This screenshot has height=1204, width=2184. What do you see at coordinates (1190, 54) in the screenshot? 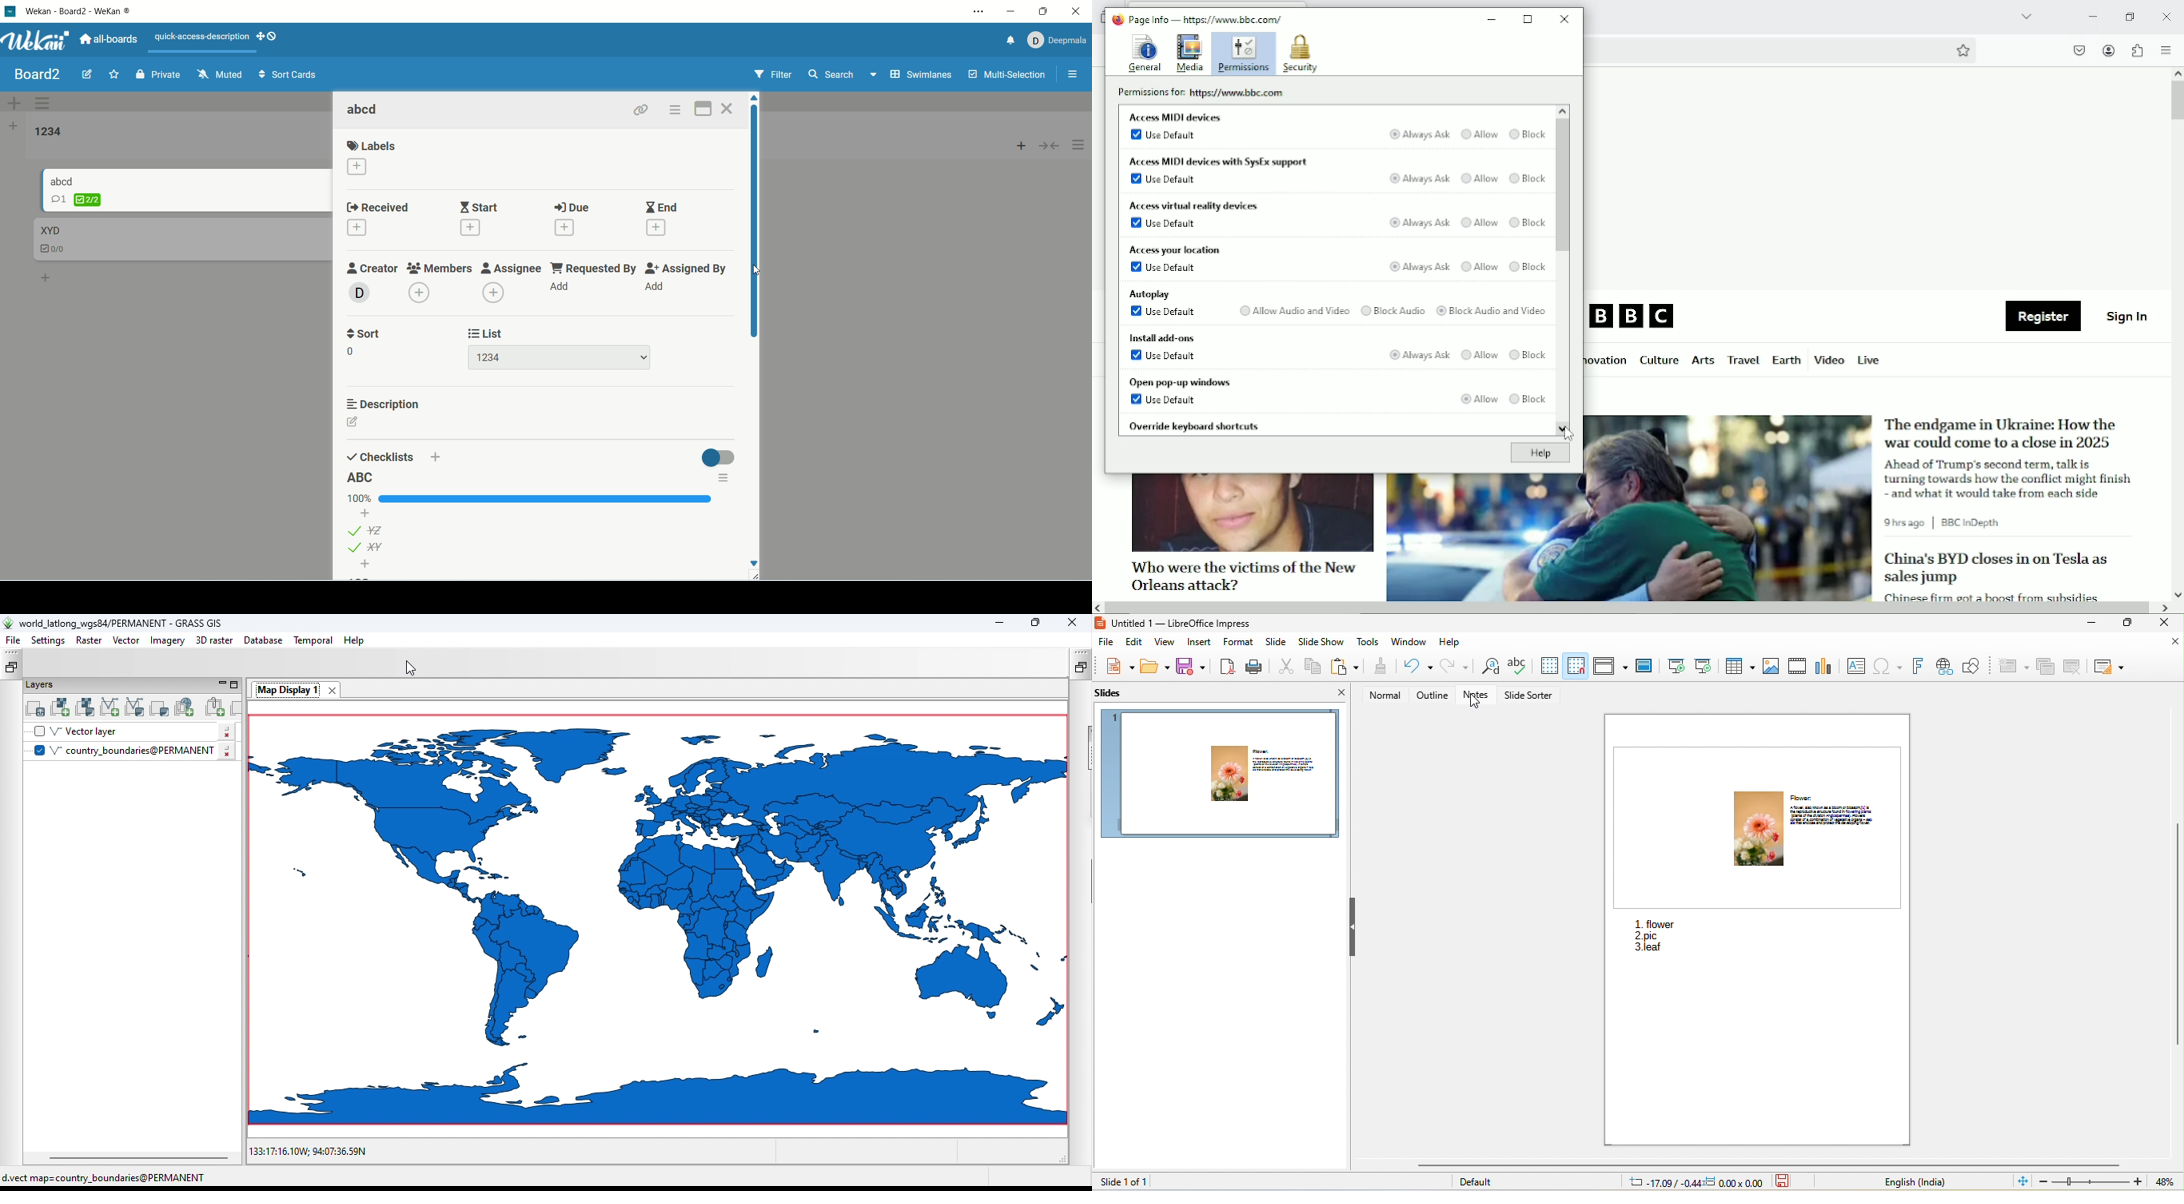
I see `Media` at bounding box center [1190, 54].